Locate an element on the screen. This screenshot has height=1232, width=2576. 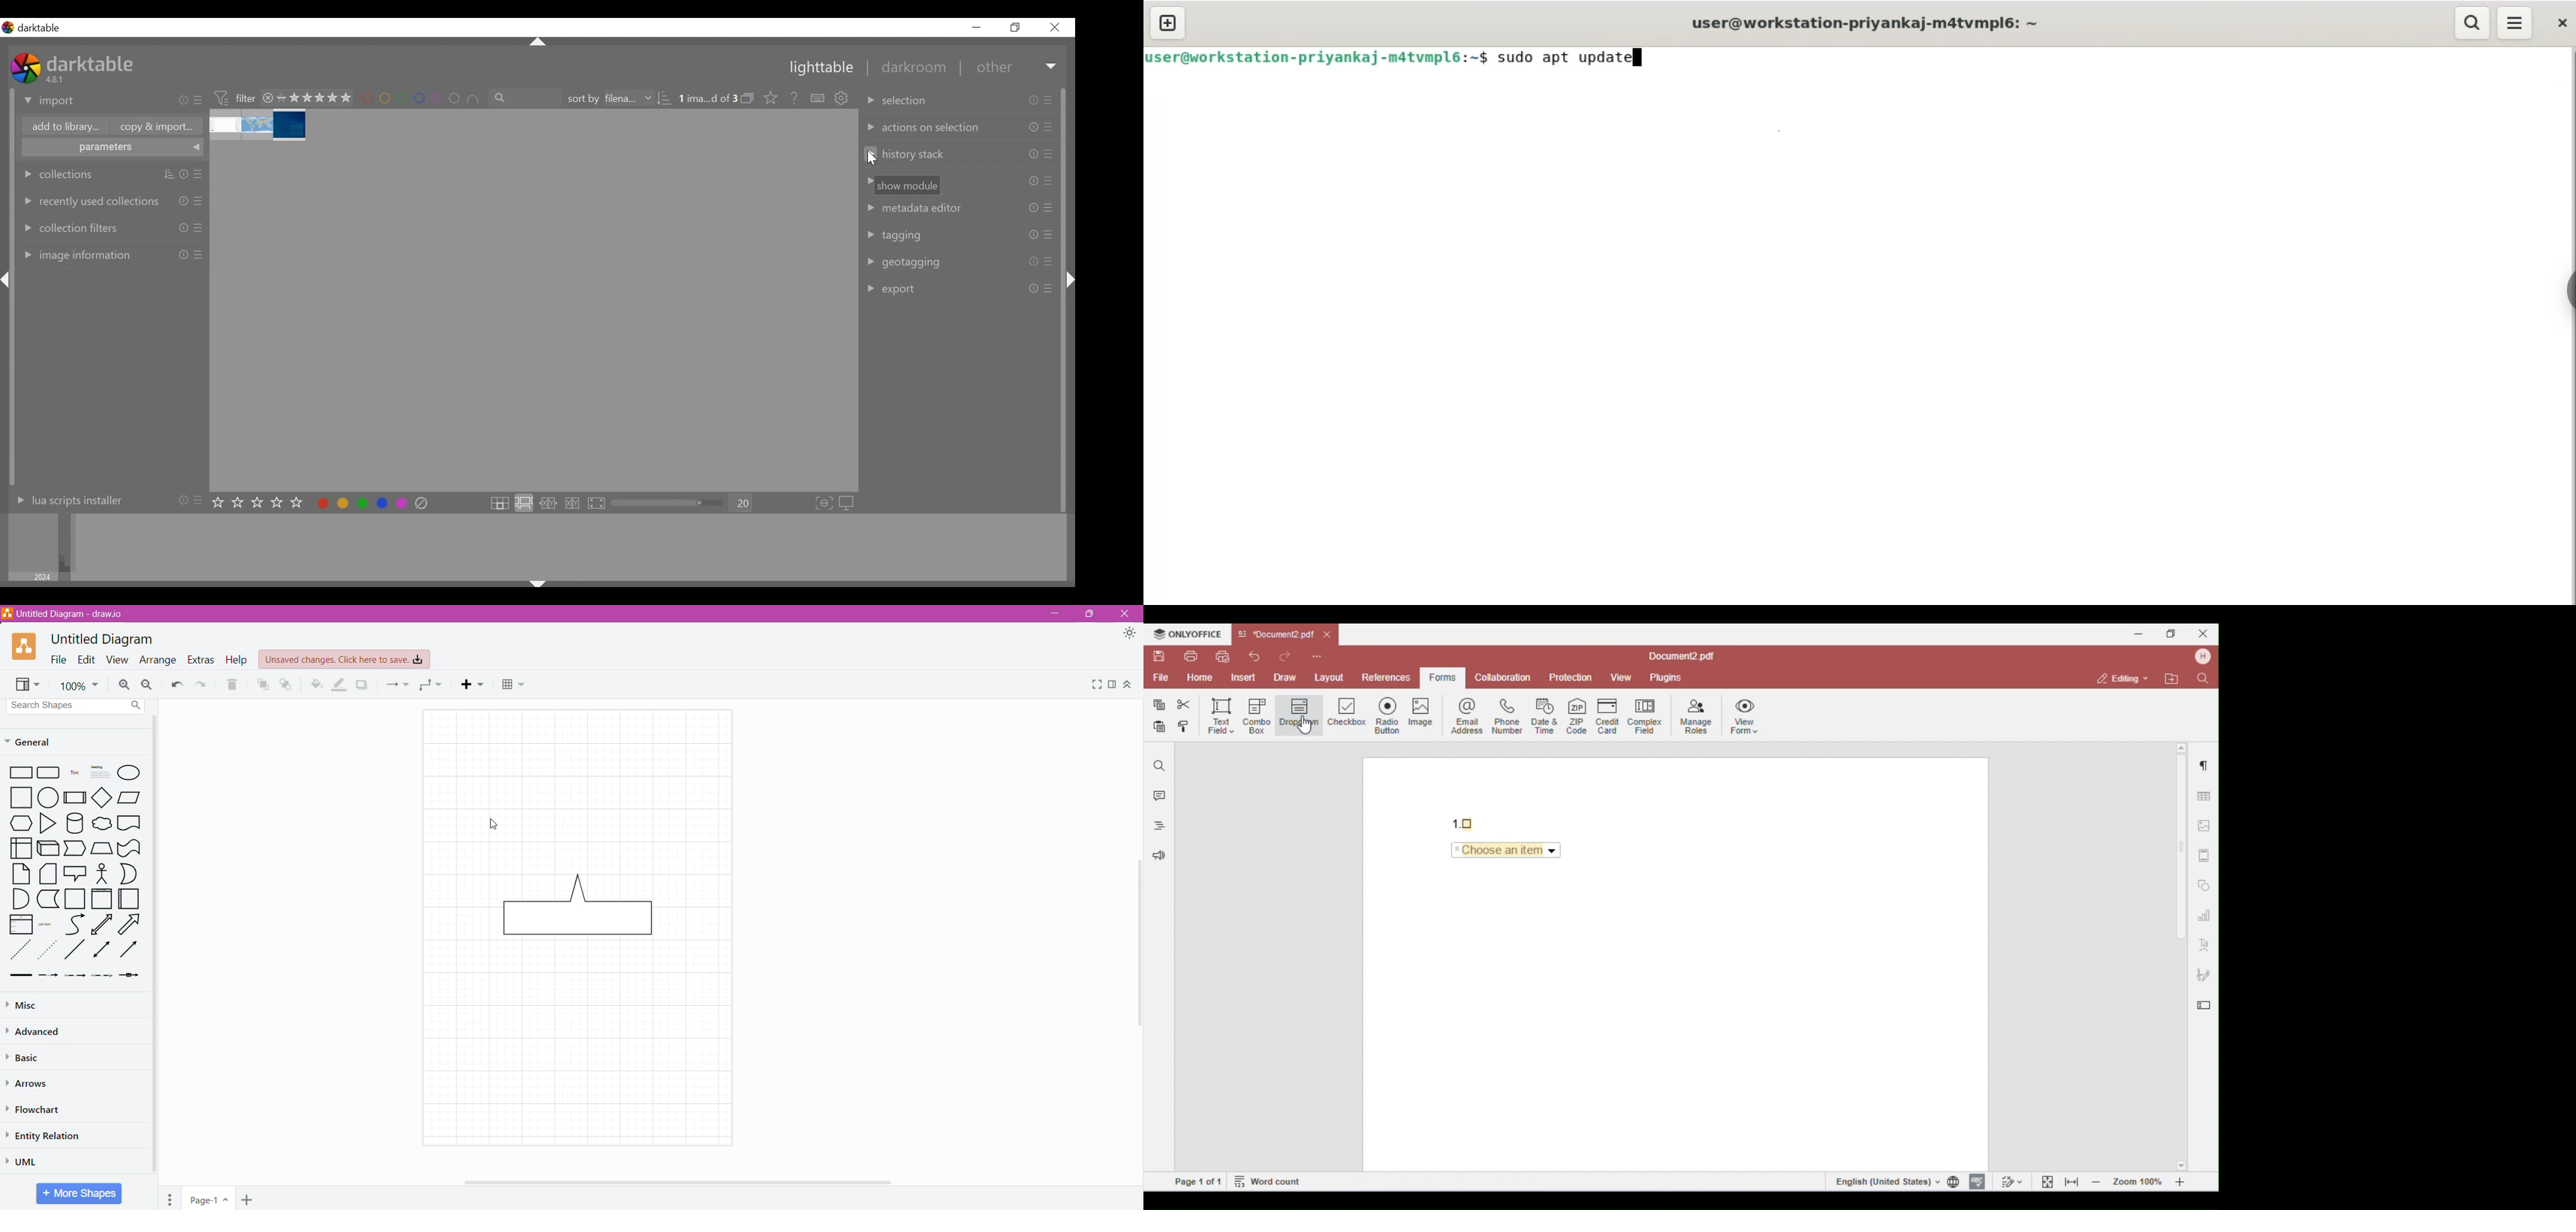
Expand is located at coordinates (1053, 67).